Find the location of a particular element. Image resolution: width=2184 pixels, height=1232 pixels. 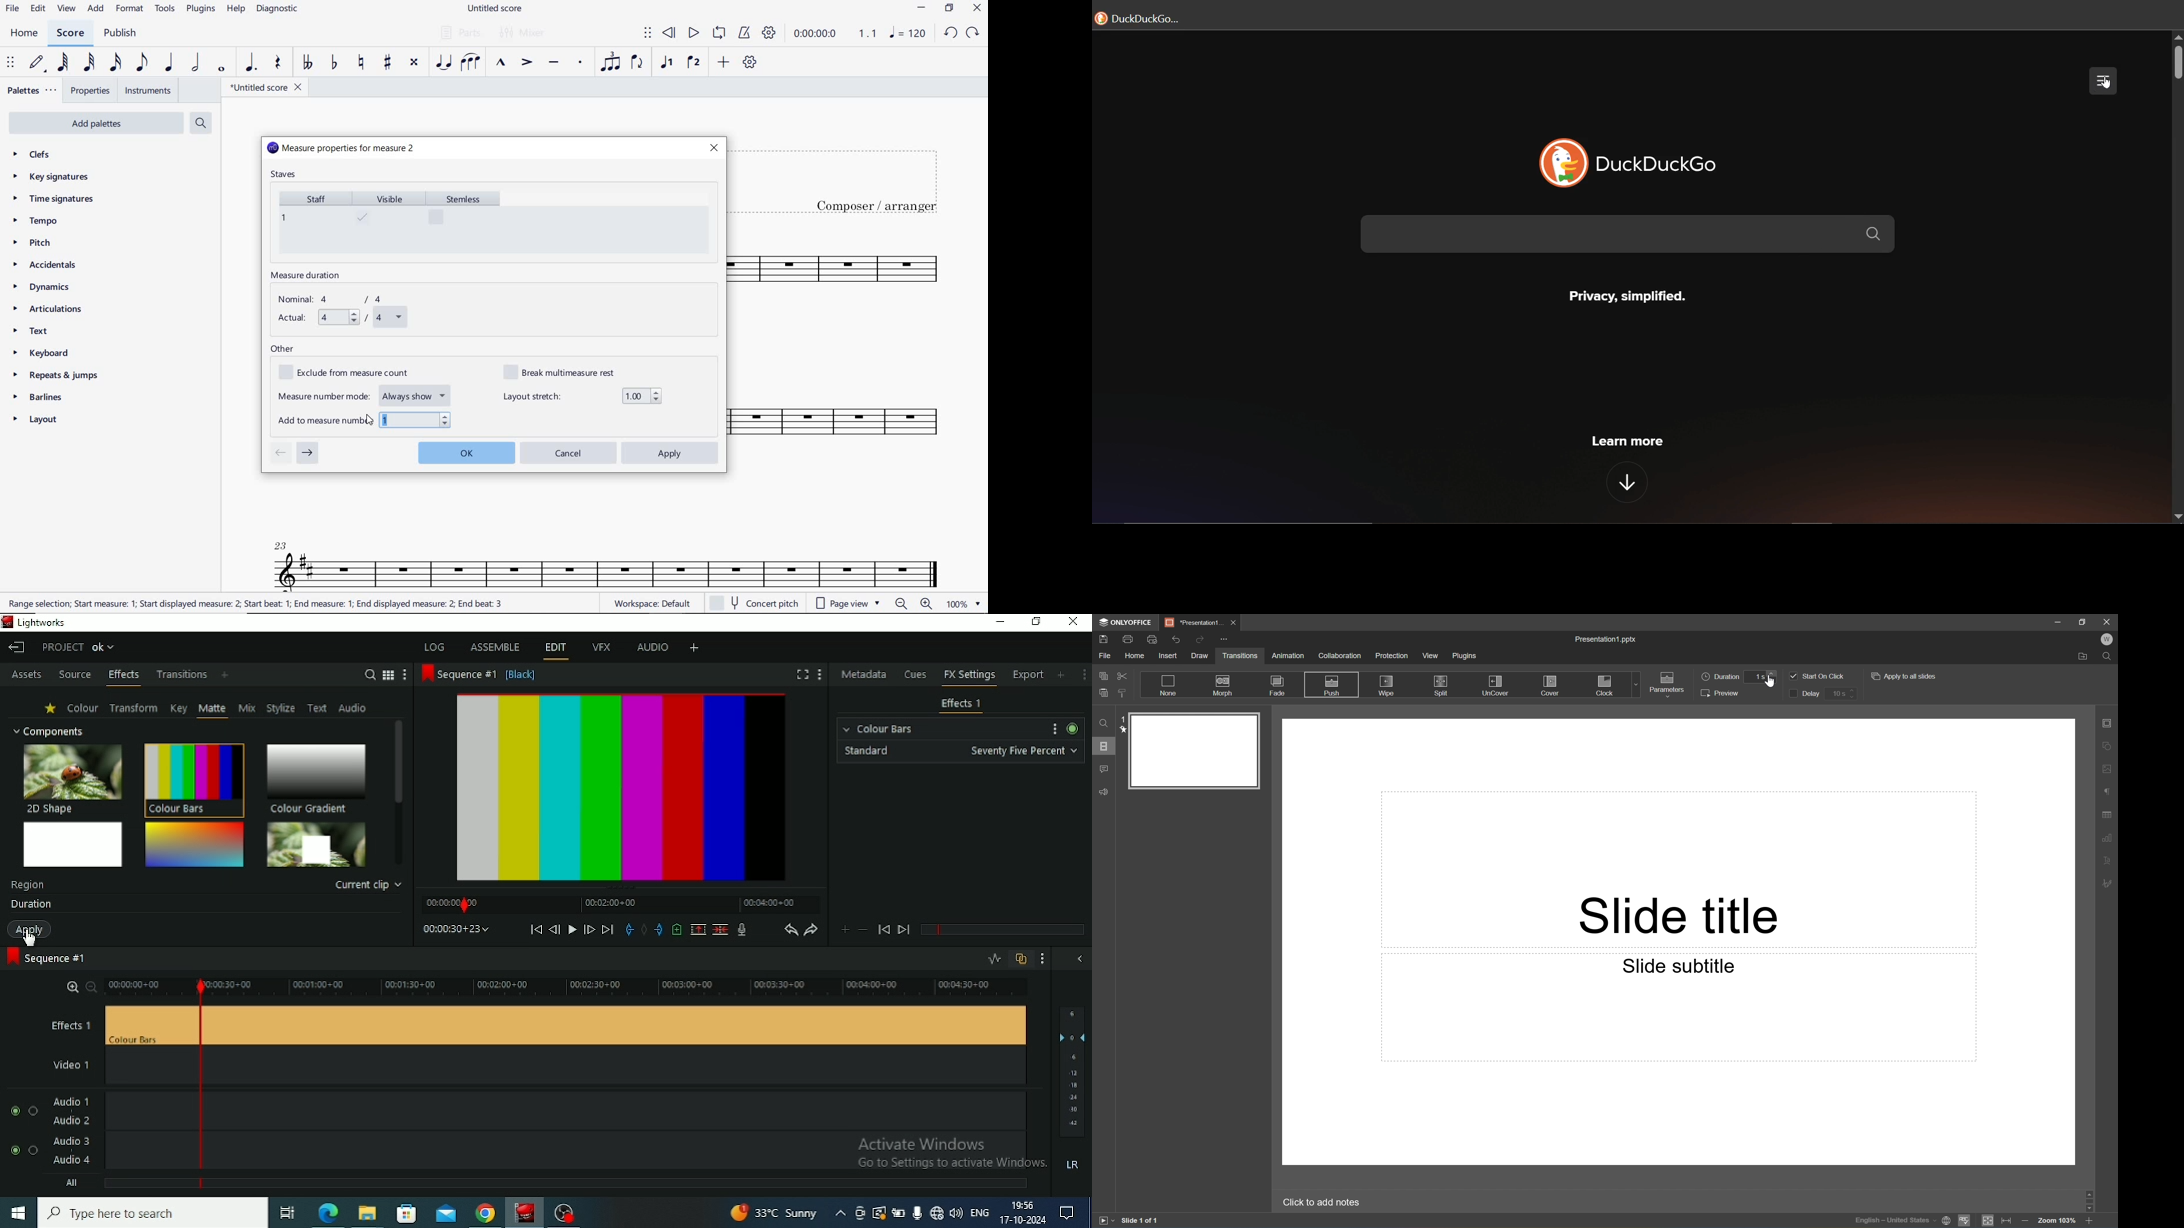

Open file location is located at coordinates (2083, 657).